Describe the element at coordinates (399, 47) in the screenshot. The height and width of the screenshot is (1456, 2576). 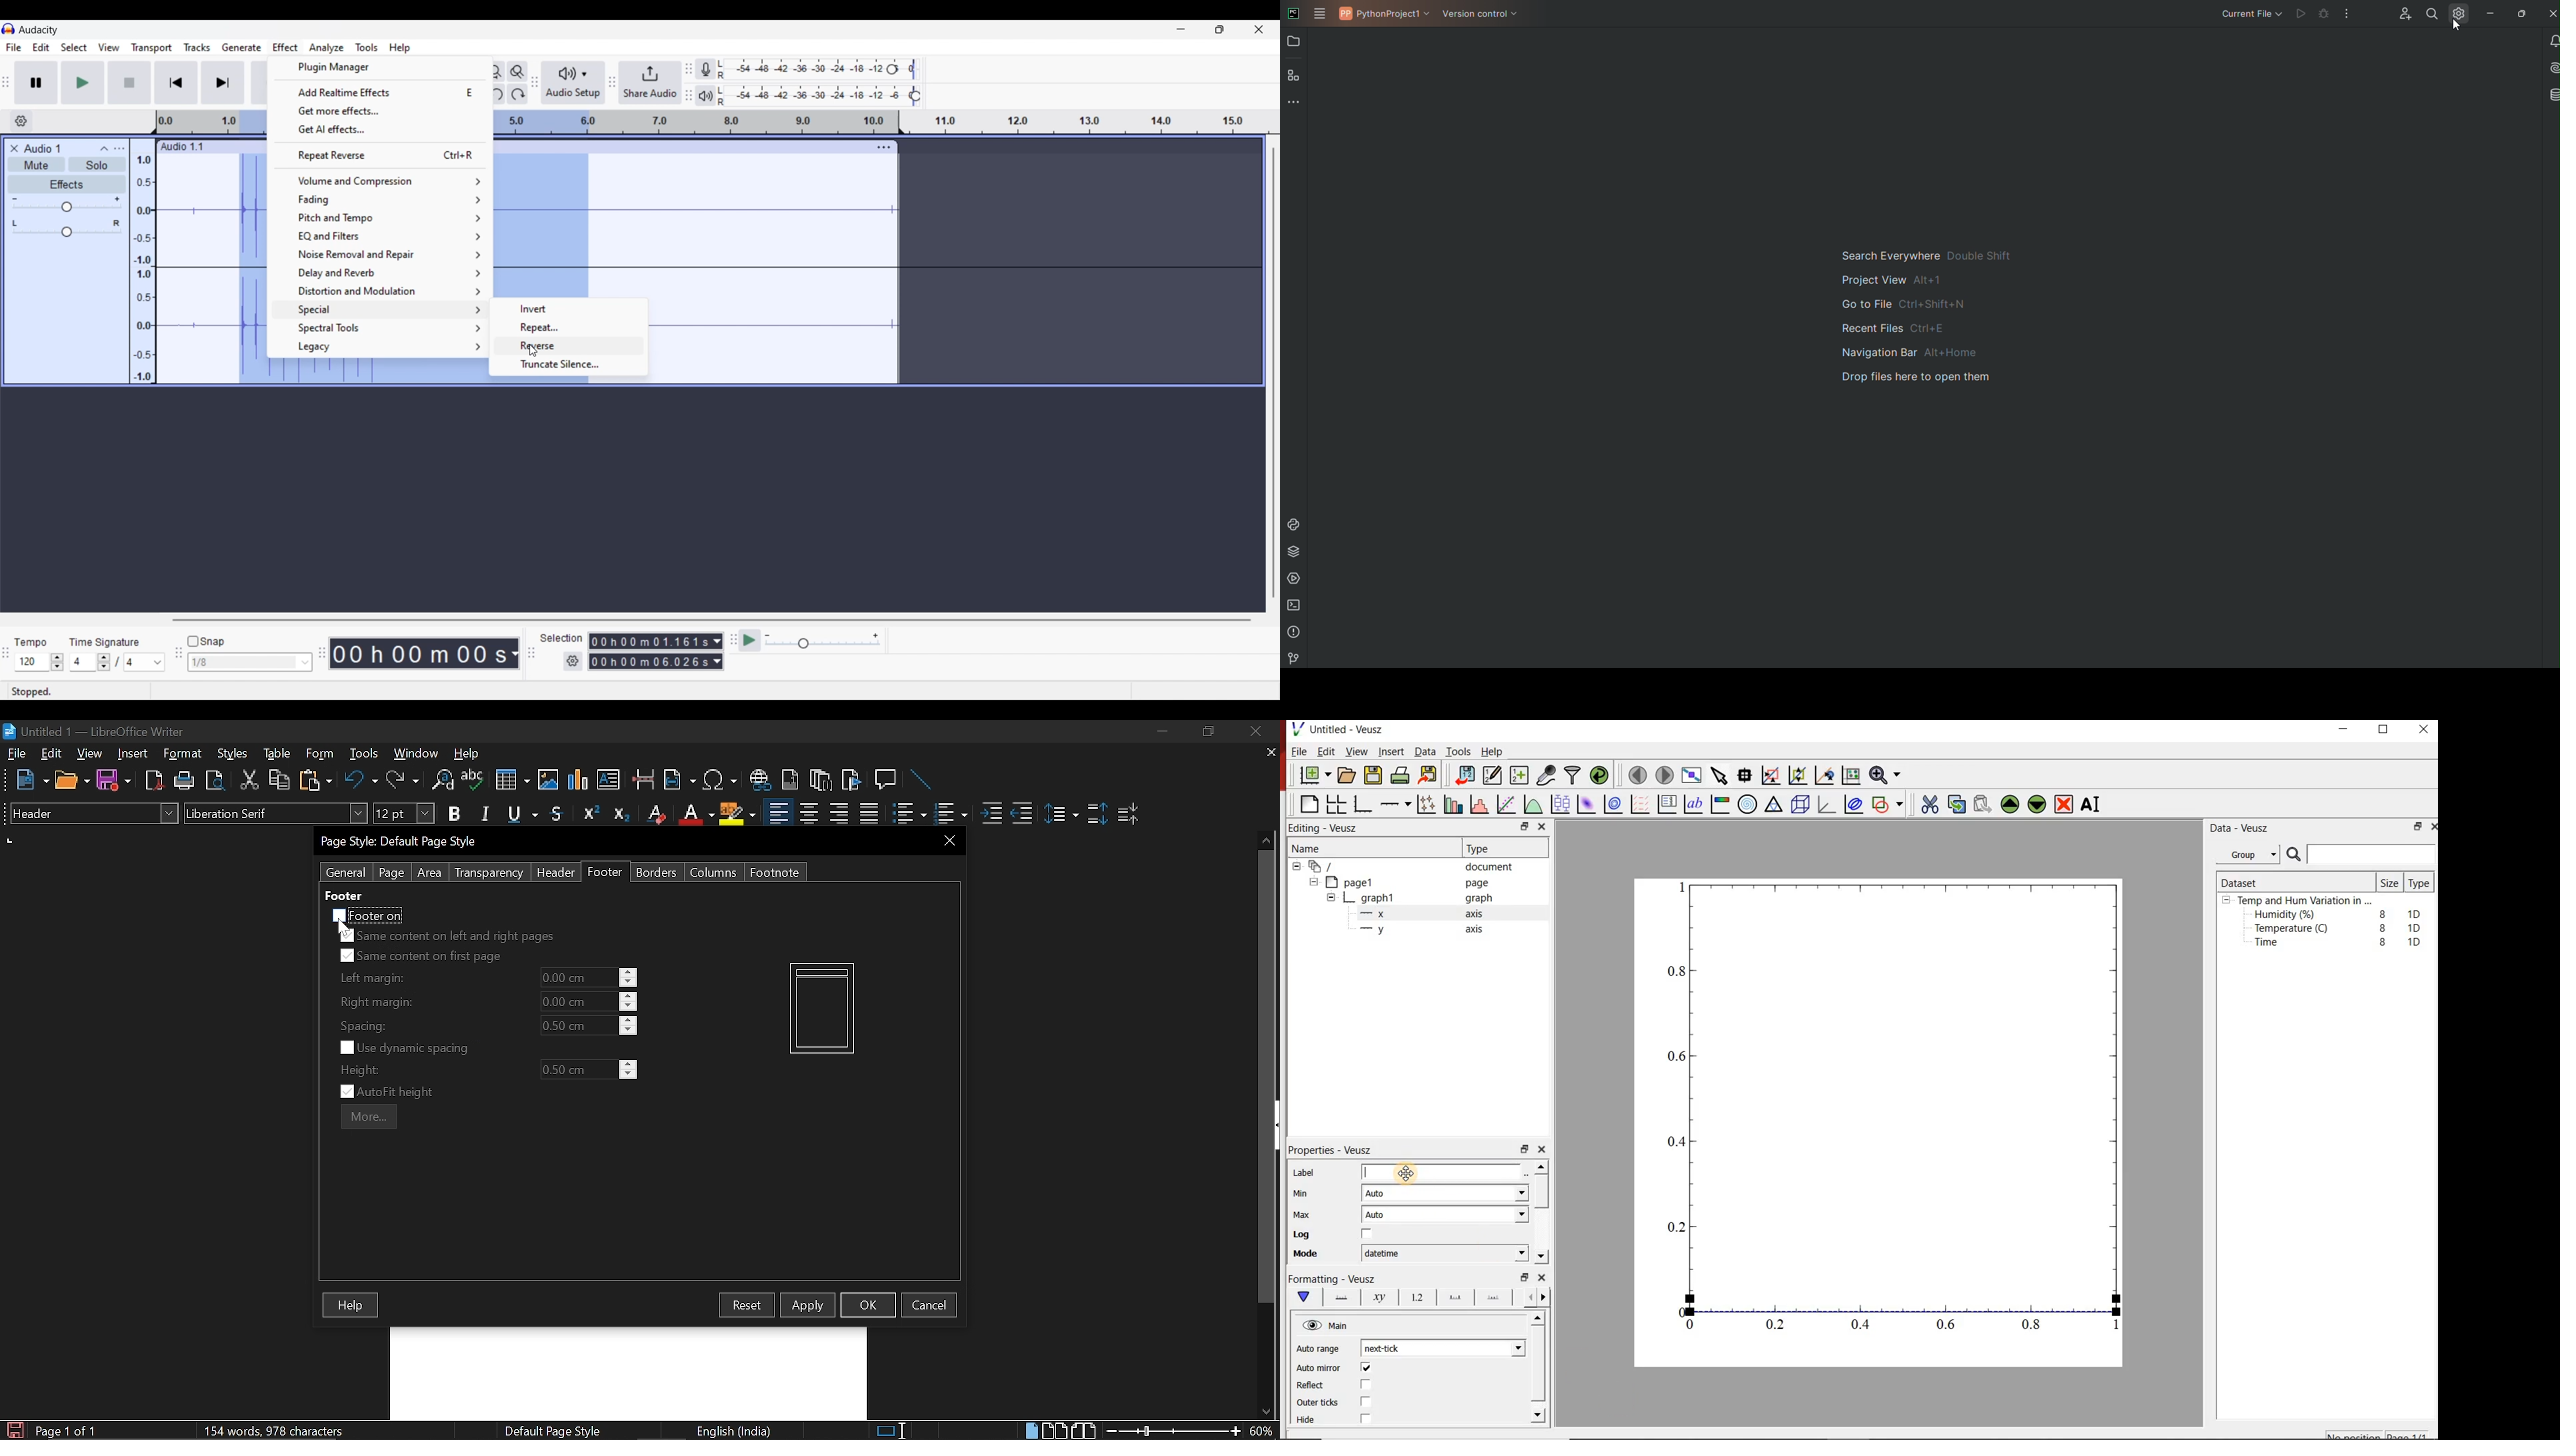
I see `Help menu` at that location.